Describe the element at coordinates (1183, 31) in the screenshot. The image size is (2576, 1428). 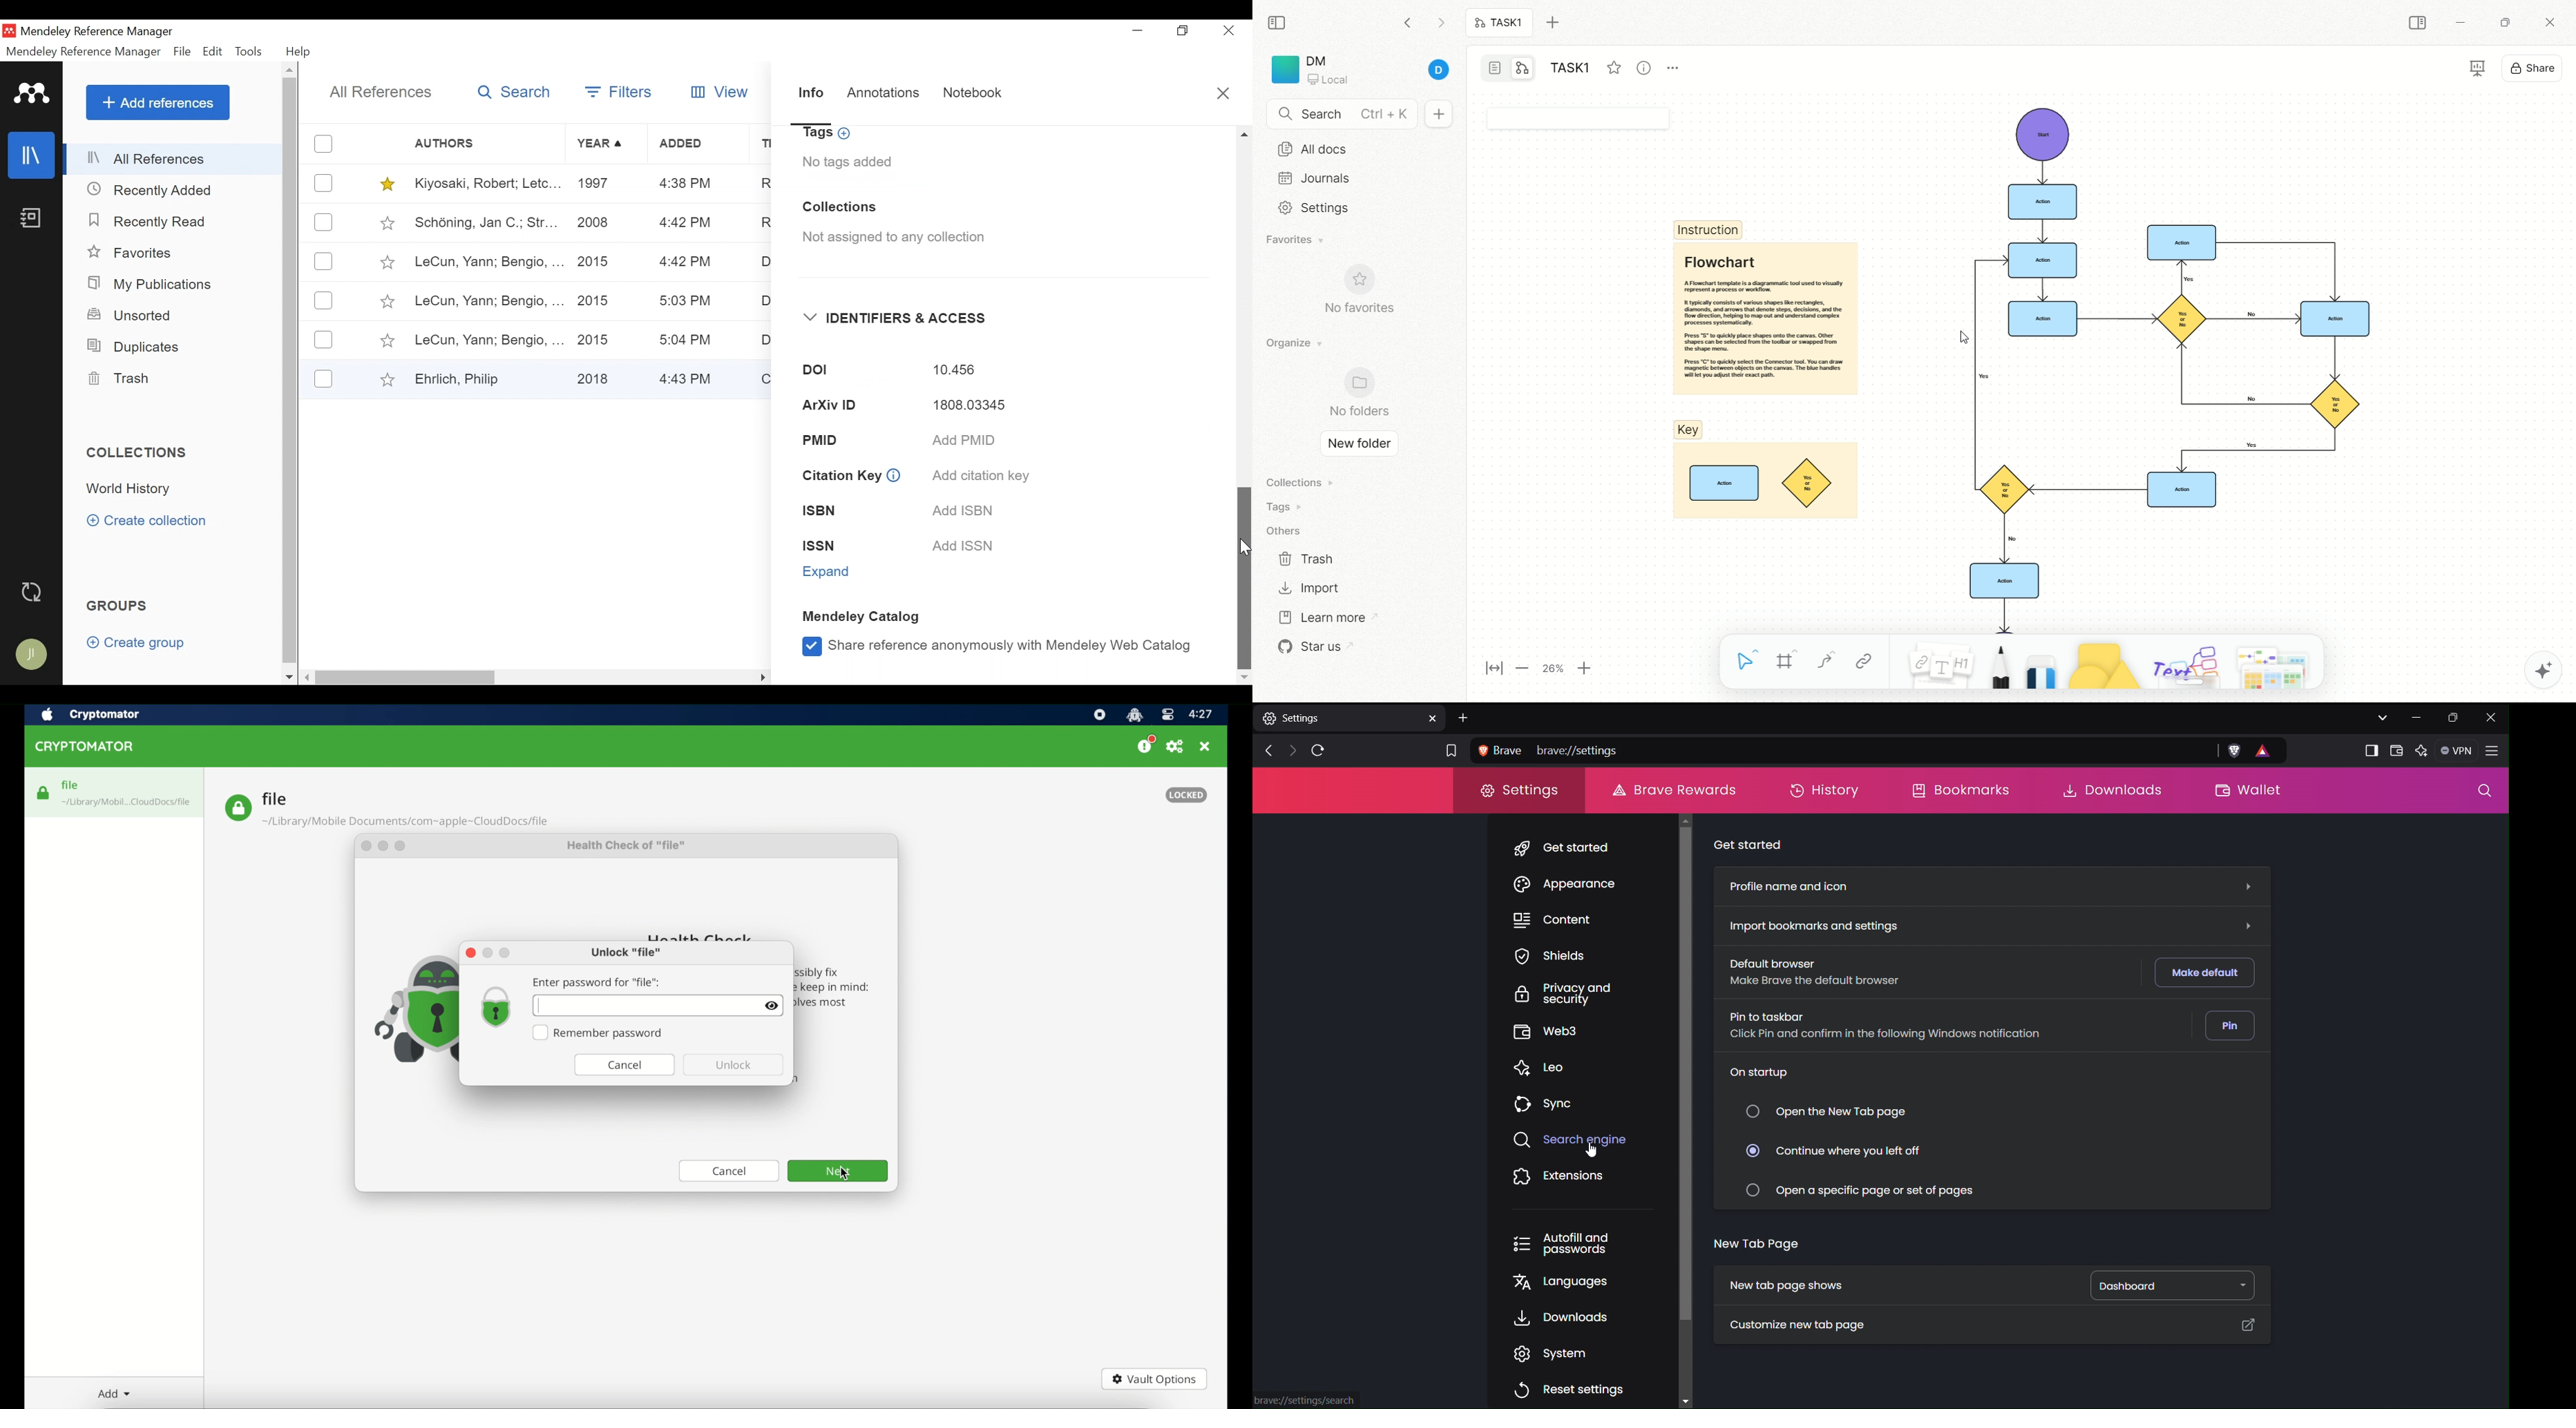
I see `Restore` at that location.